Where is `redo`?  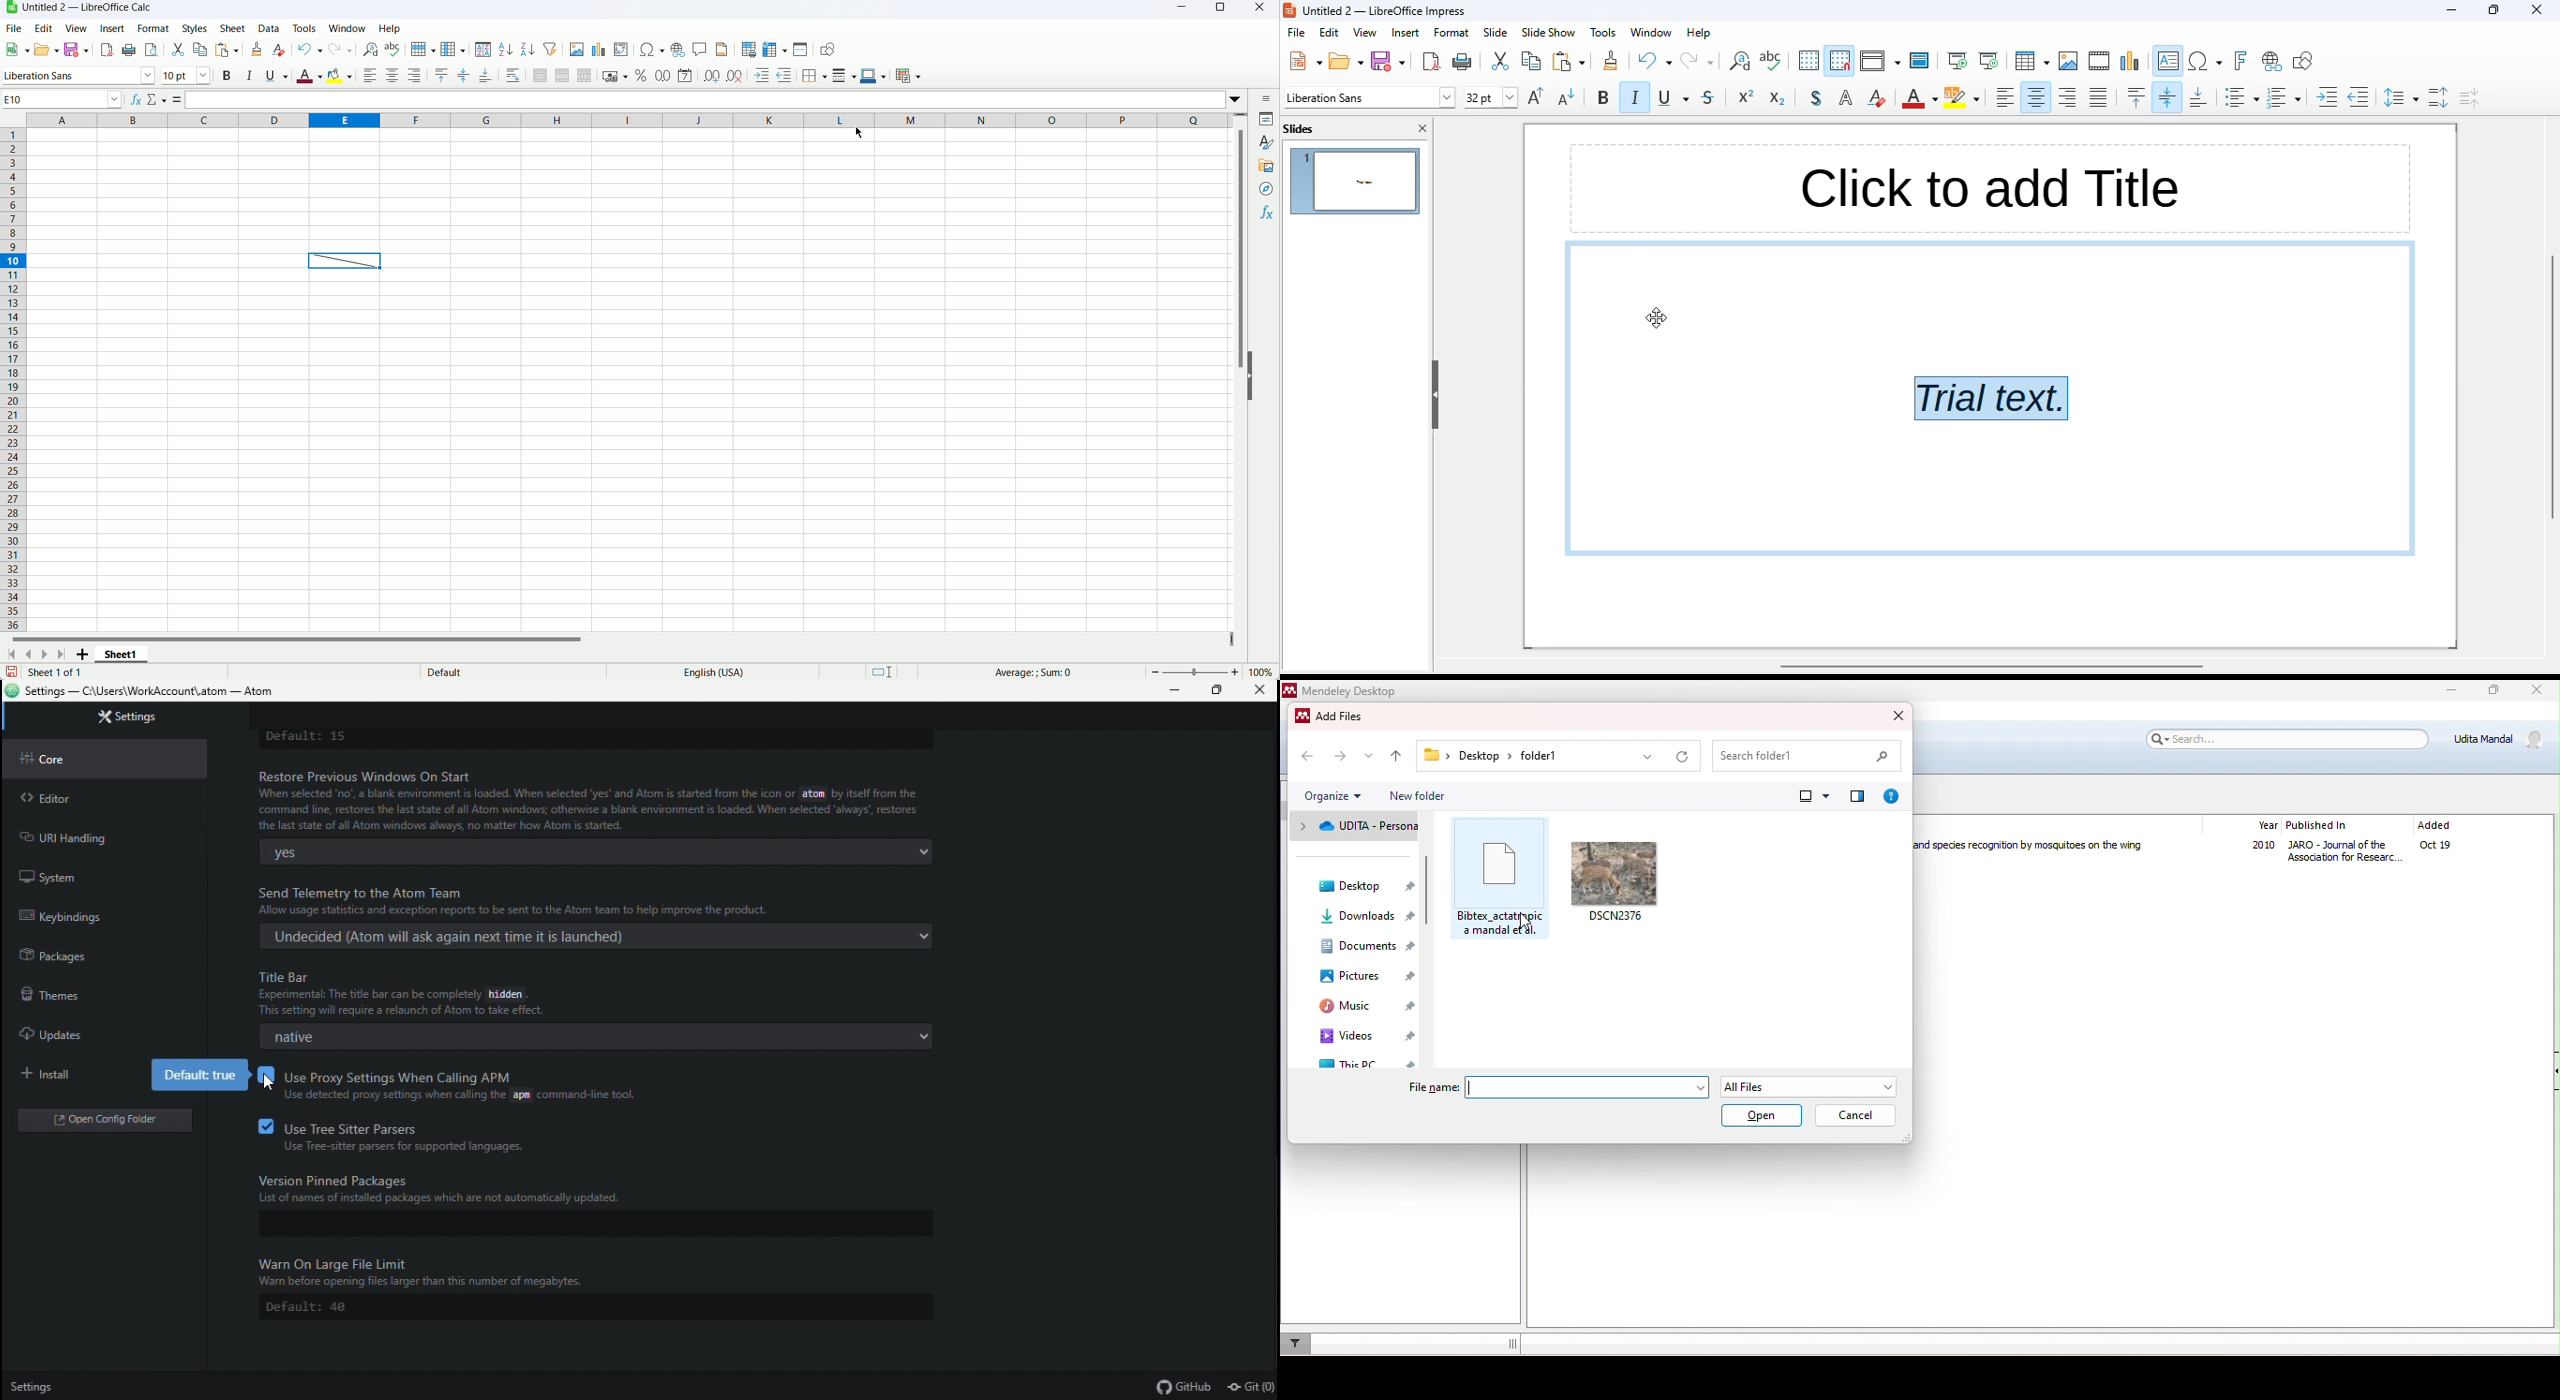
redo is located at coordinates (1697, 61).